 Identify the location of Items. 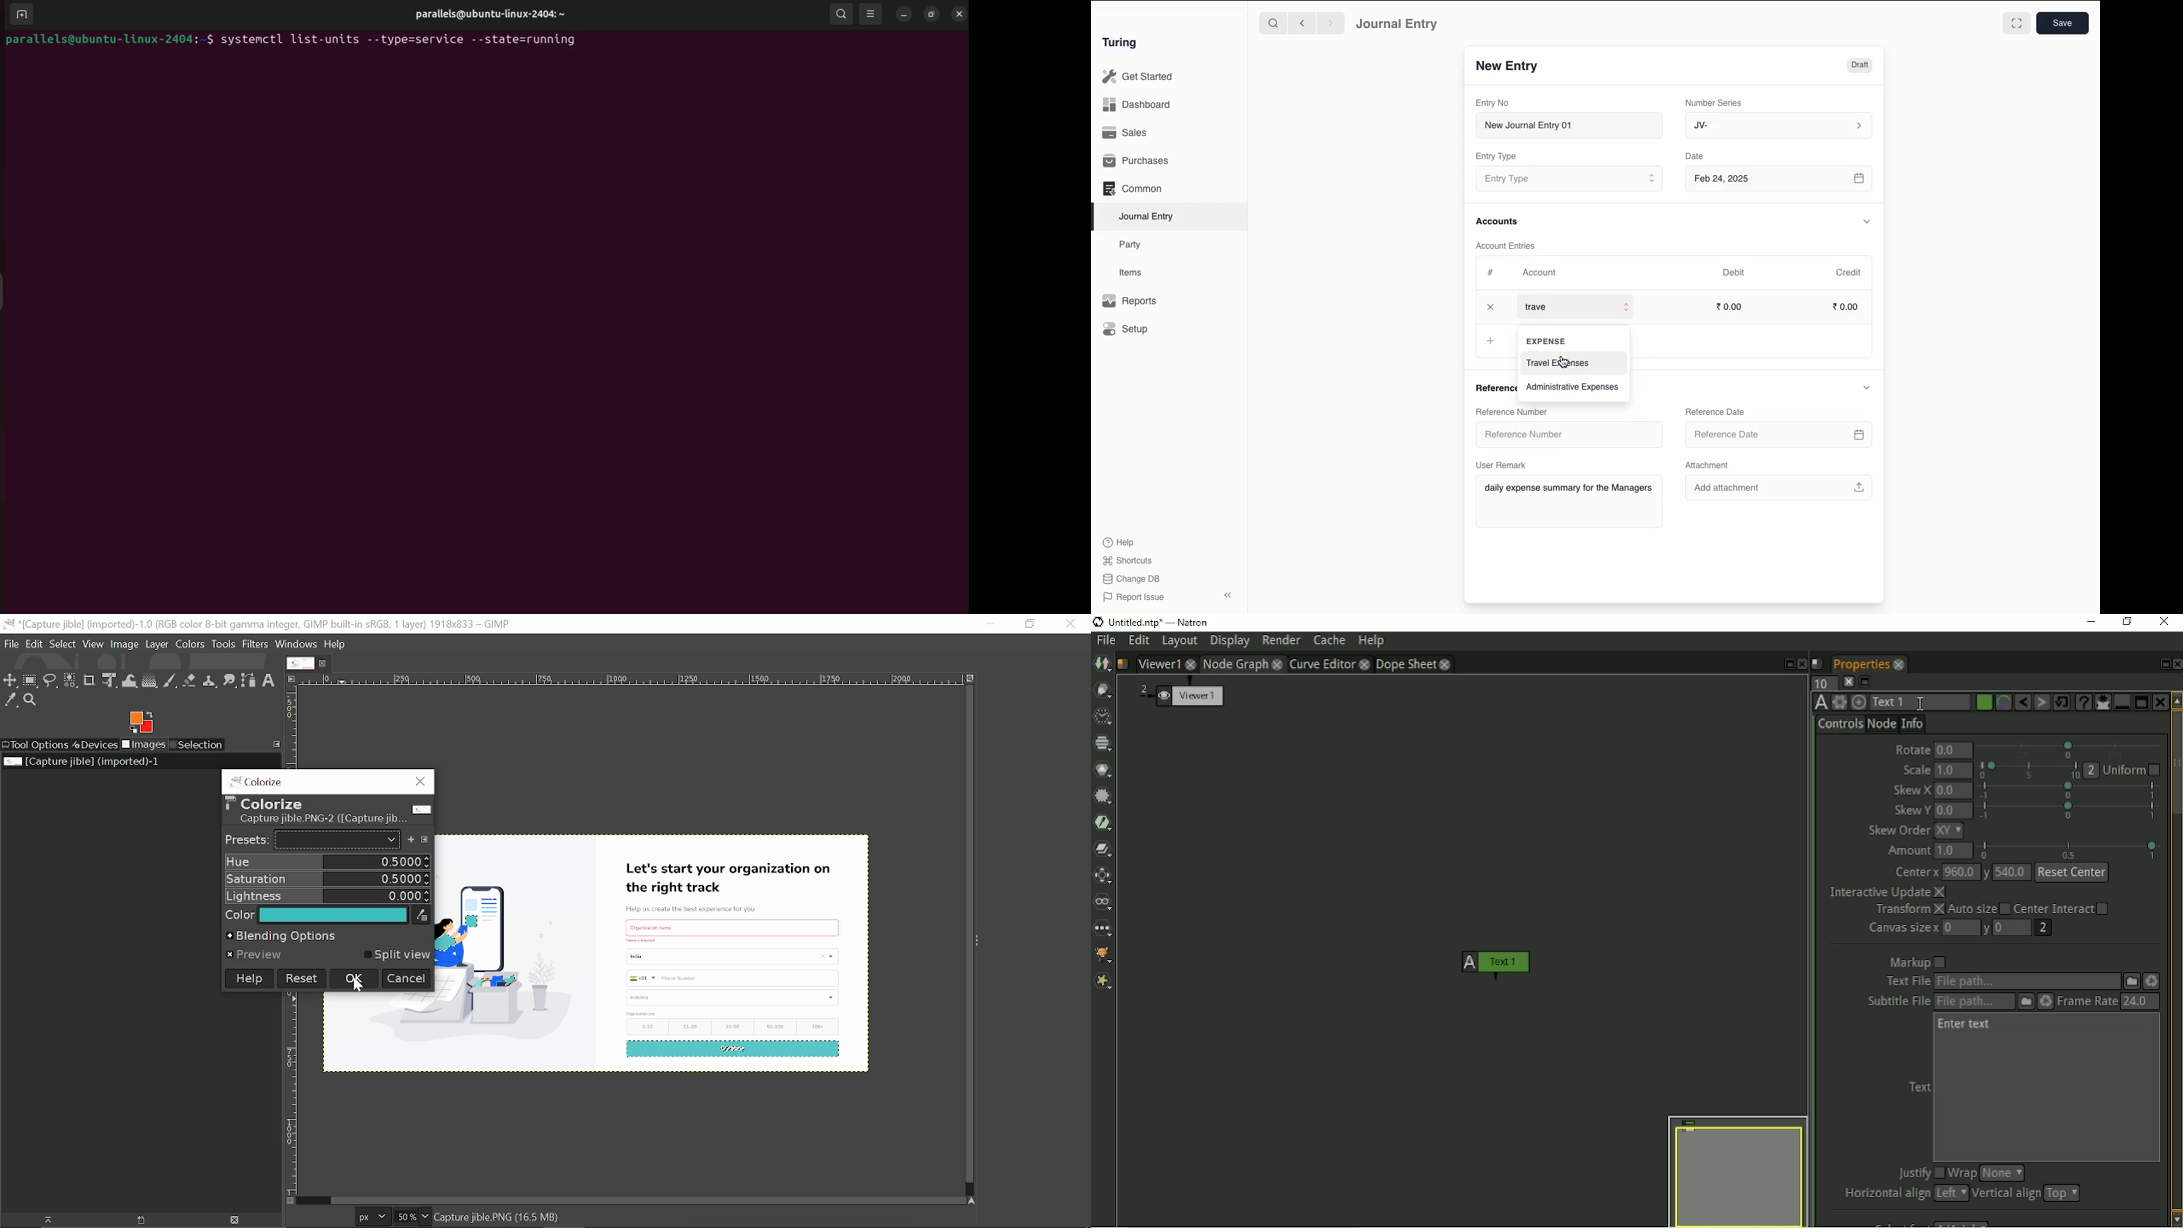
(1131, 272).